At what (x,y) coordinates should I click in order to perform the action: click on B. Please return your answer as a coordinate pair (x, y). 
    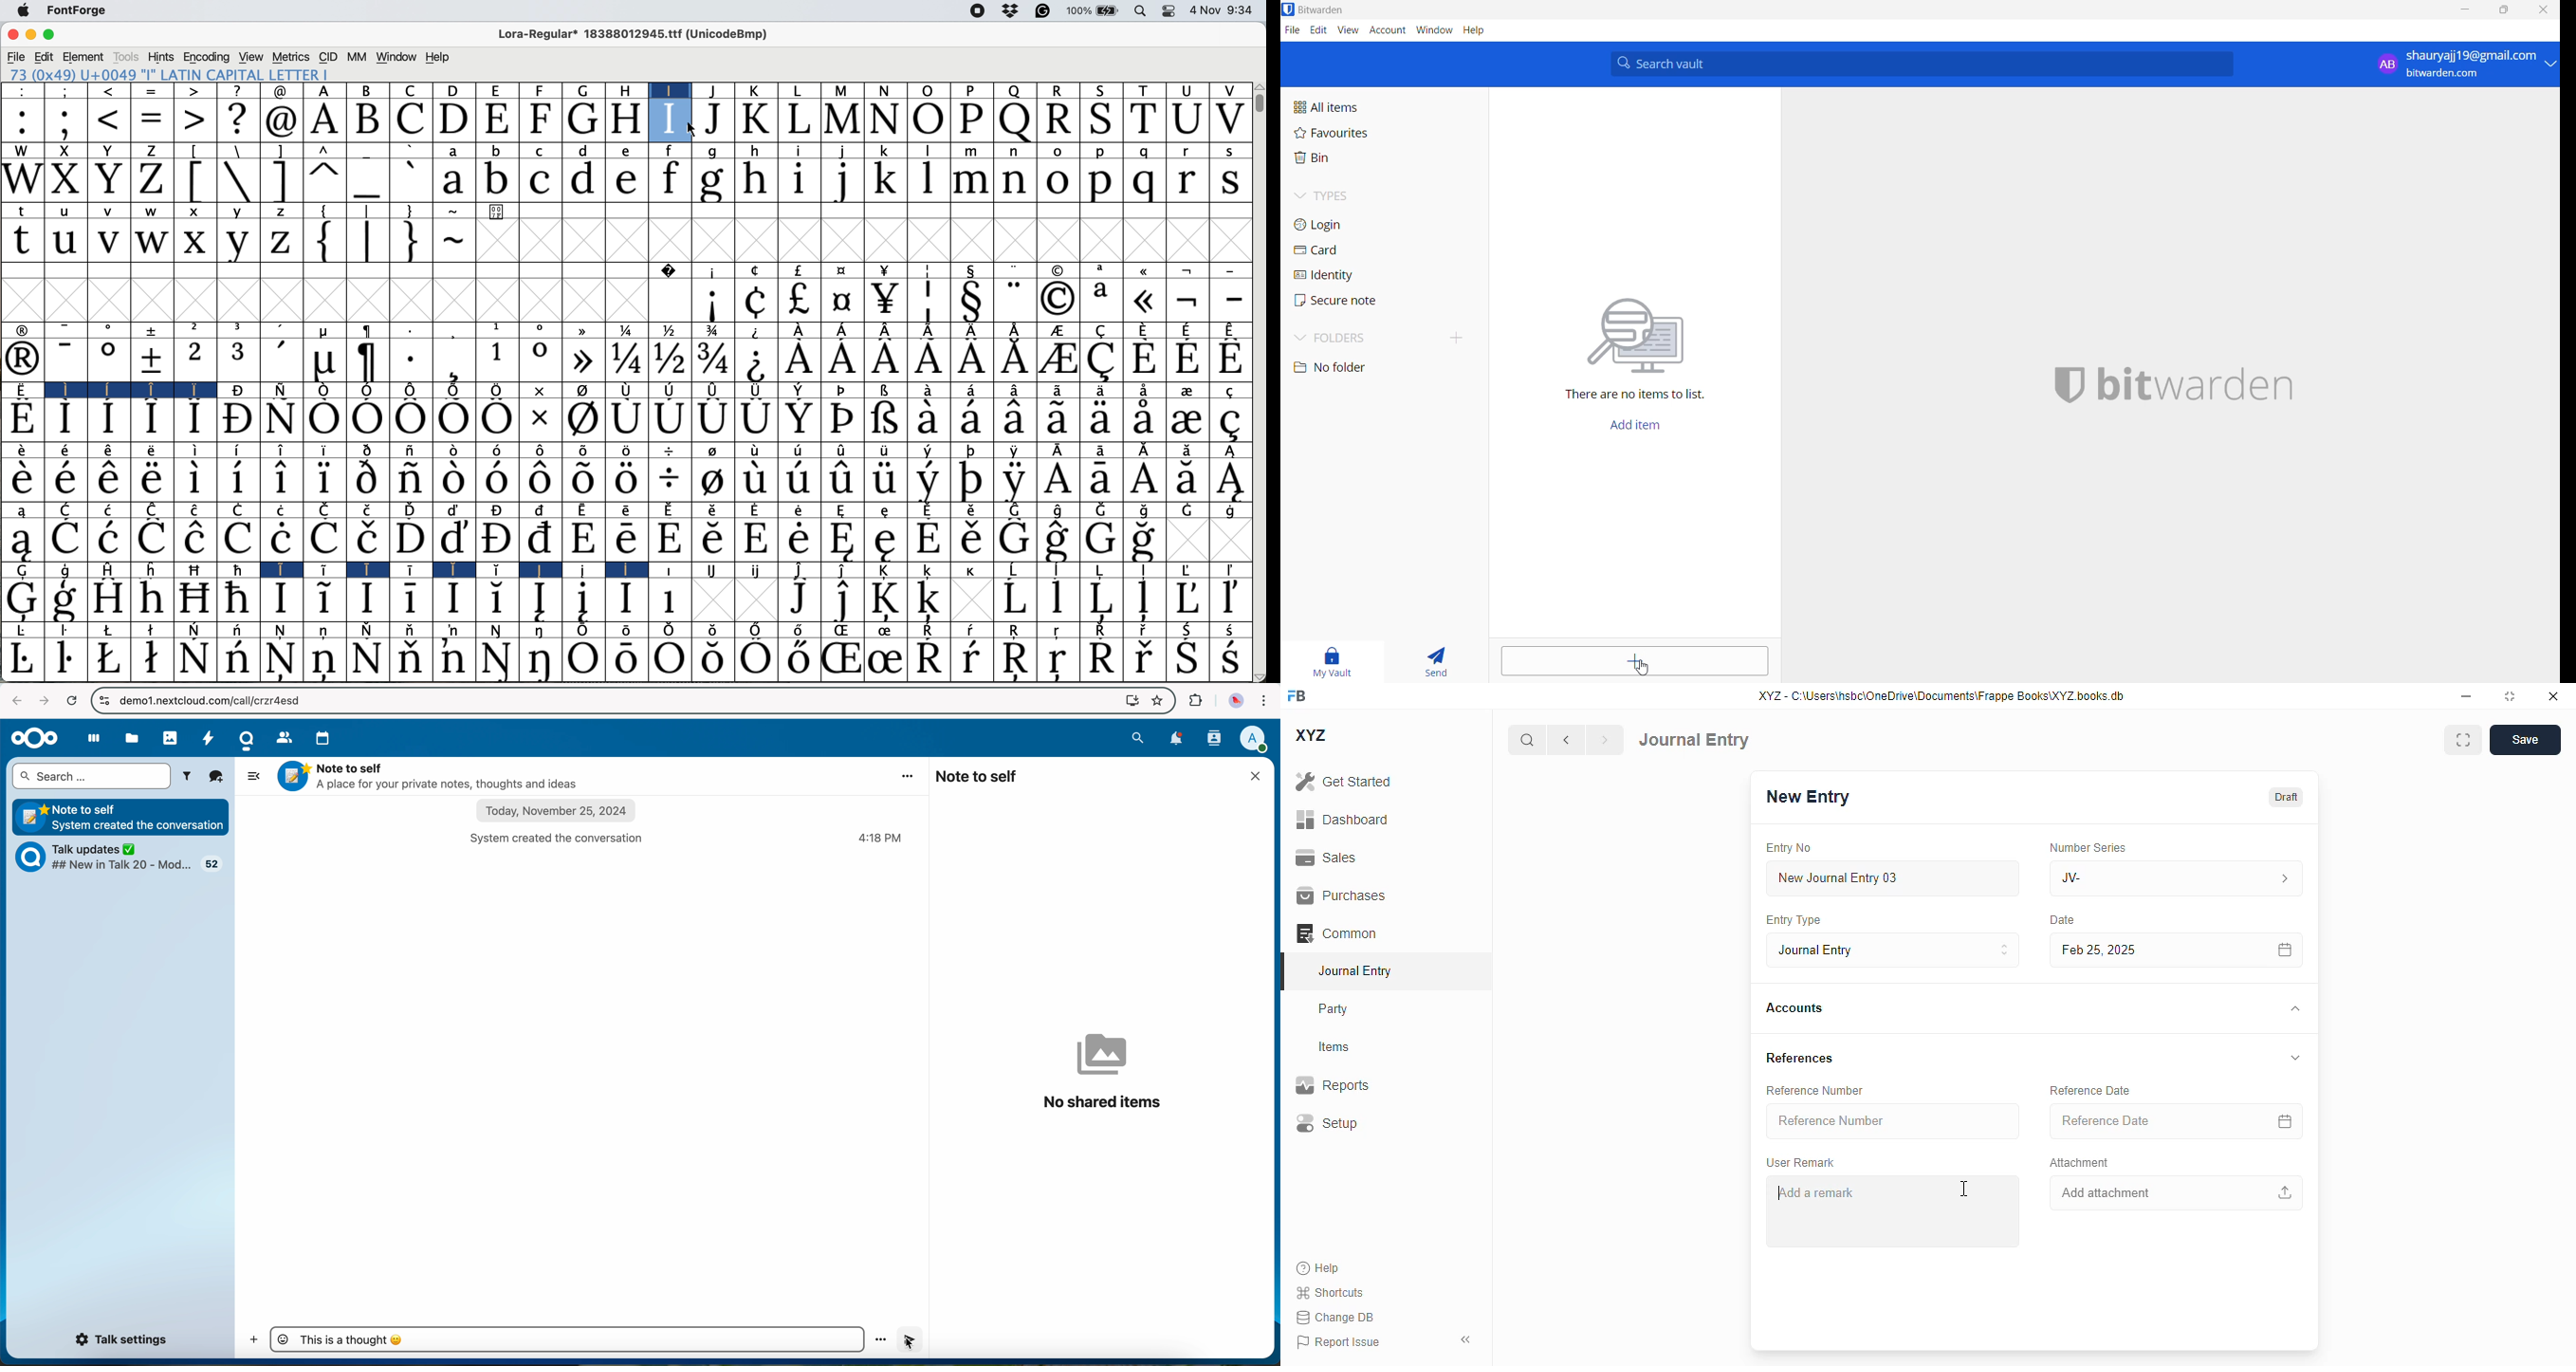
    Looking at the image, I should click on (367, 120).